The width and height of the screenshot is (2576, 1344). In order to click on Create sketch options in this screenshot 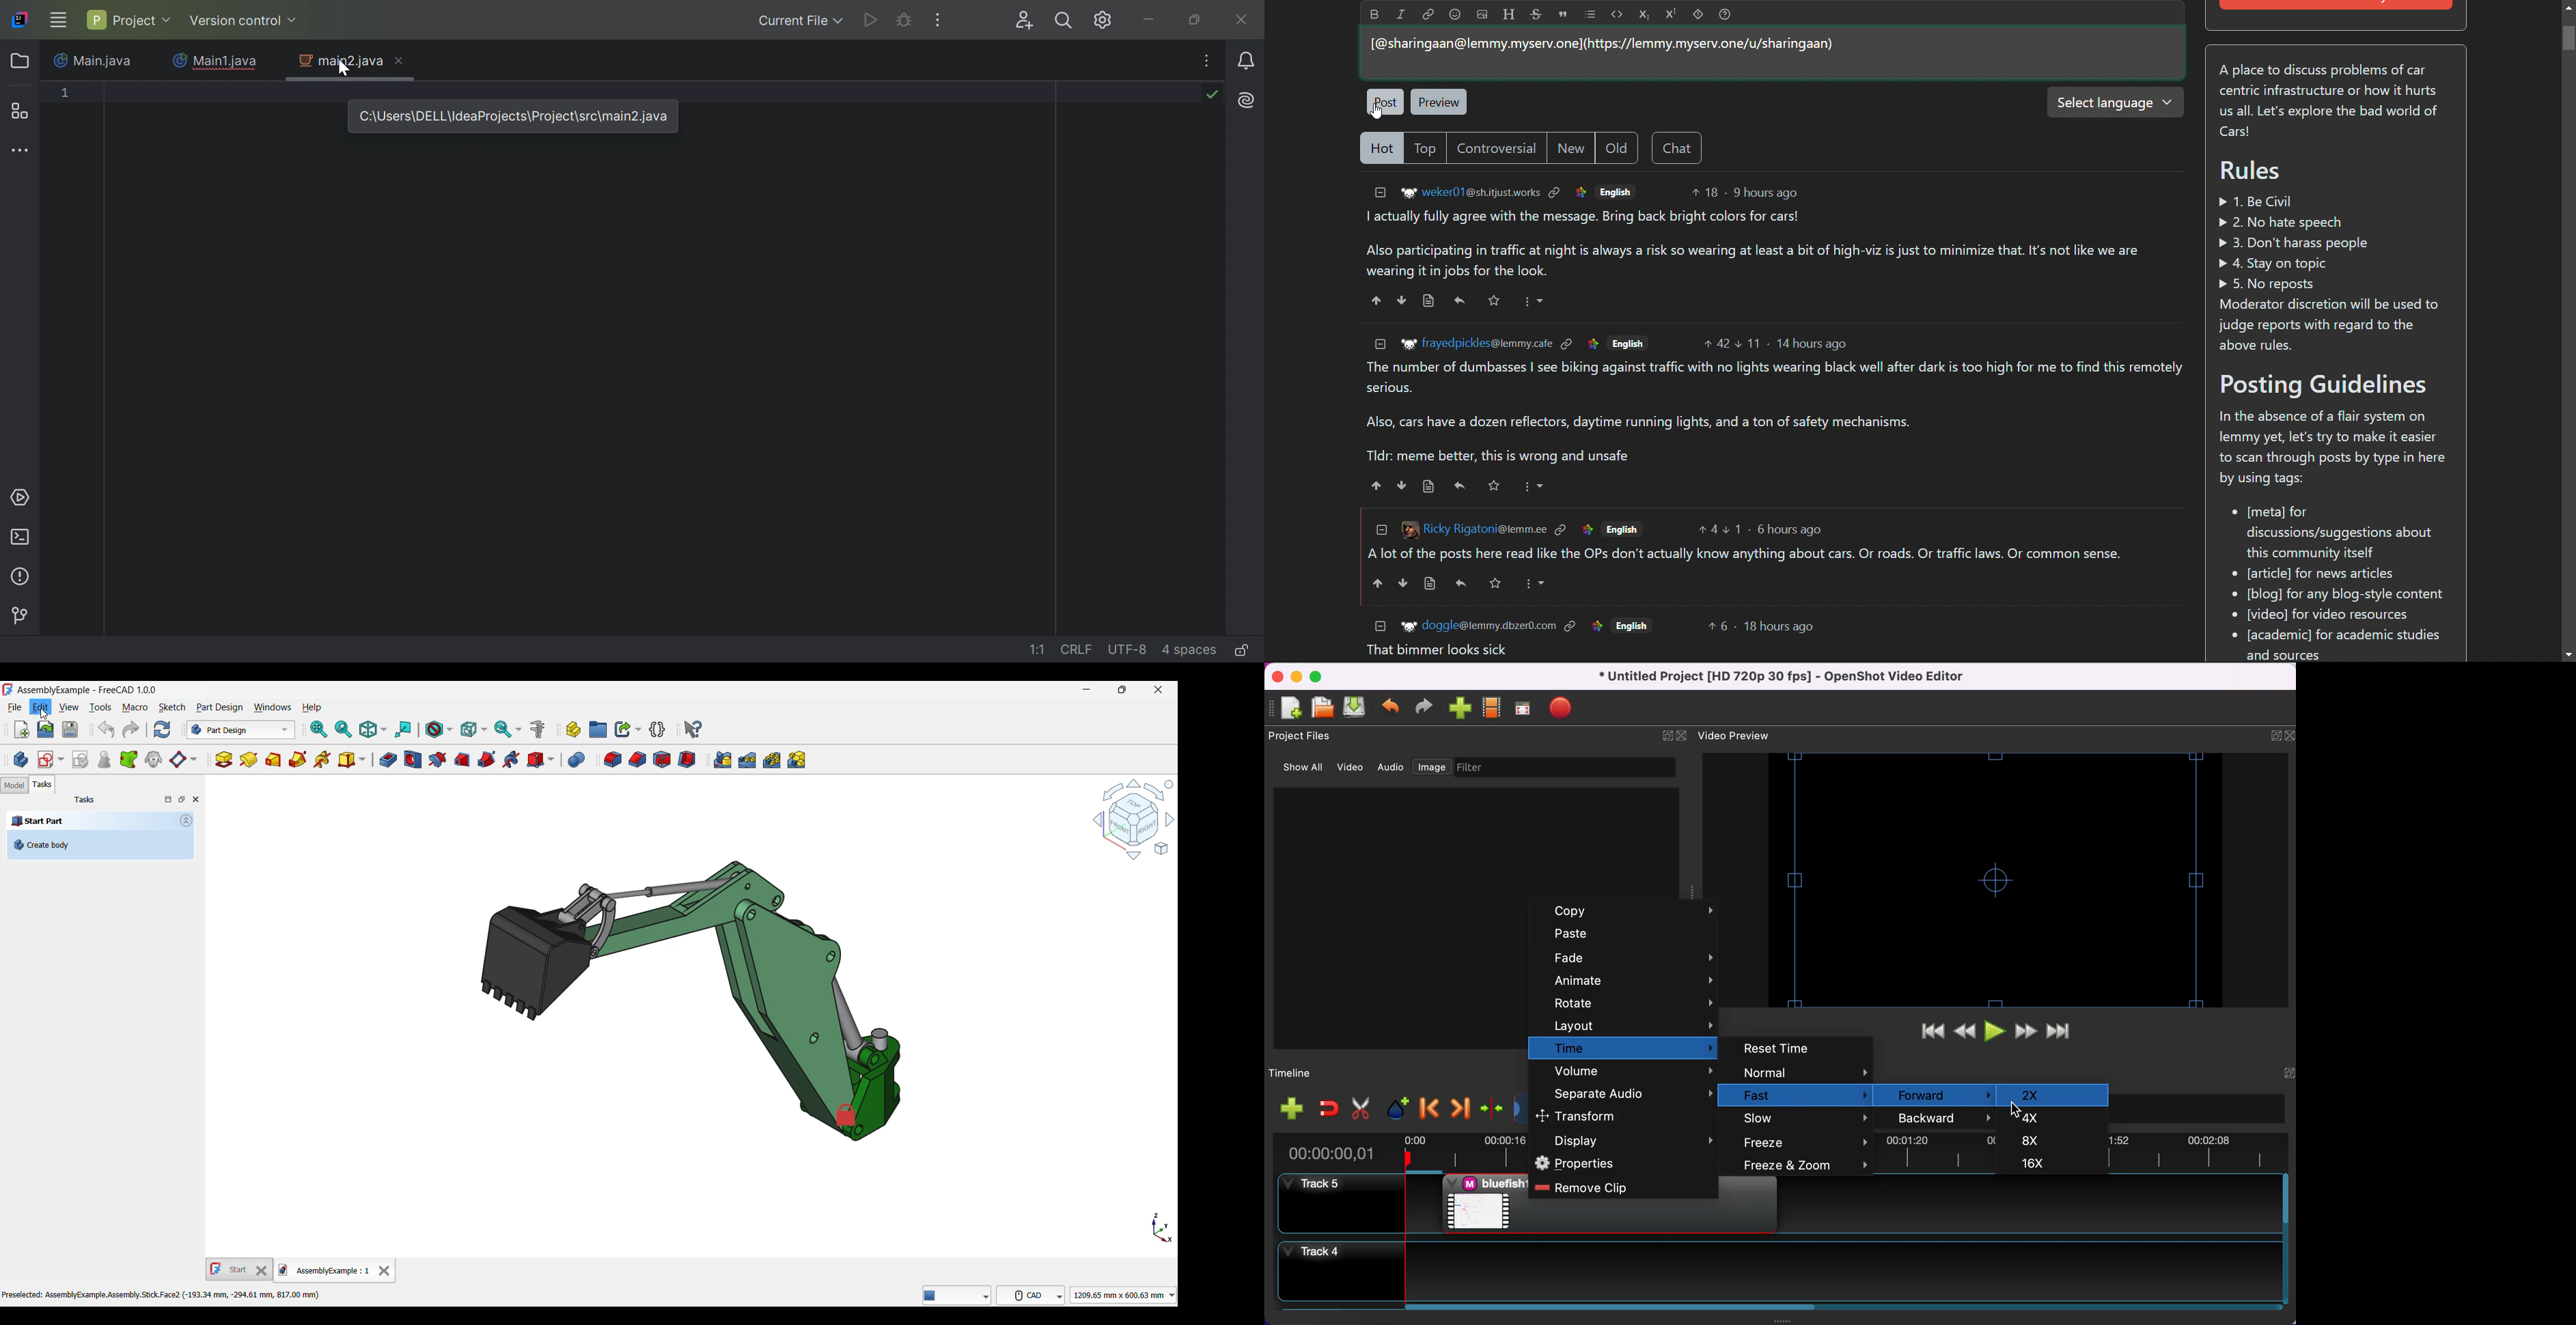, I will do `click(51, 760)`.